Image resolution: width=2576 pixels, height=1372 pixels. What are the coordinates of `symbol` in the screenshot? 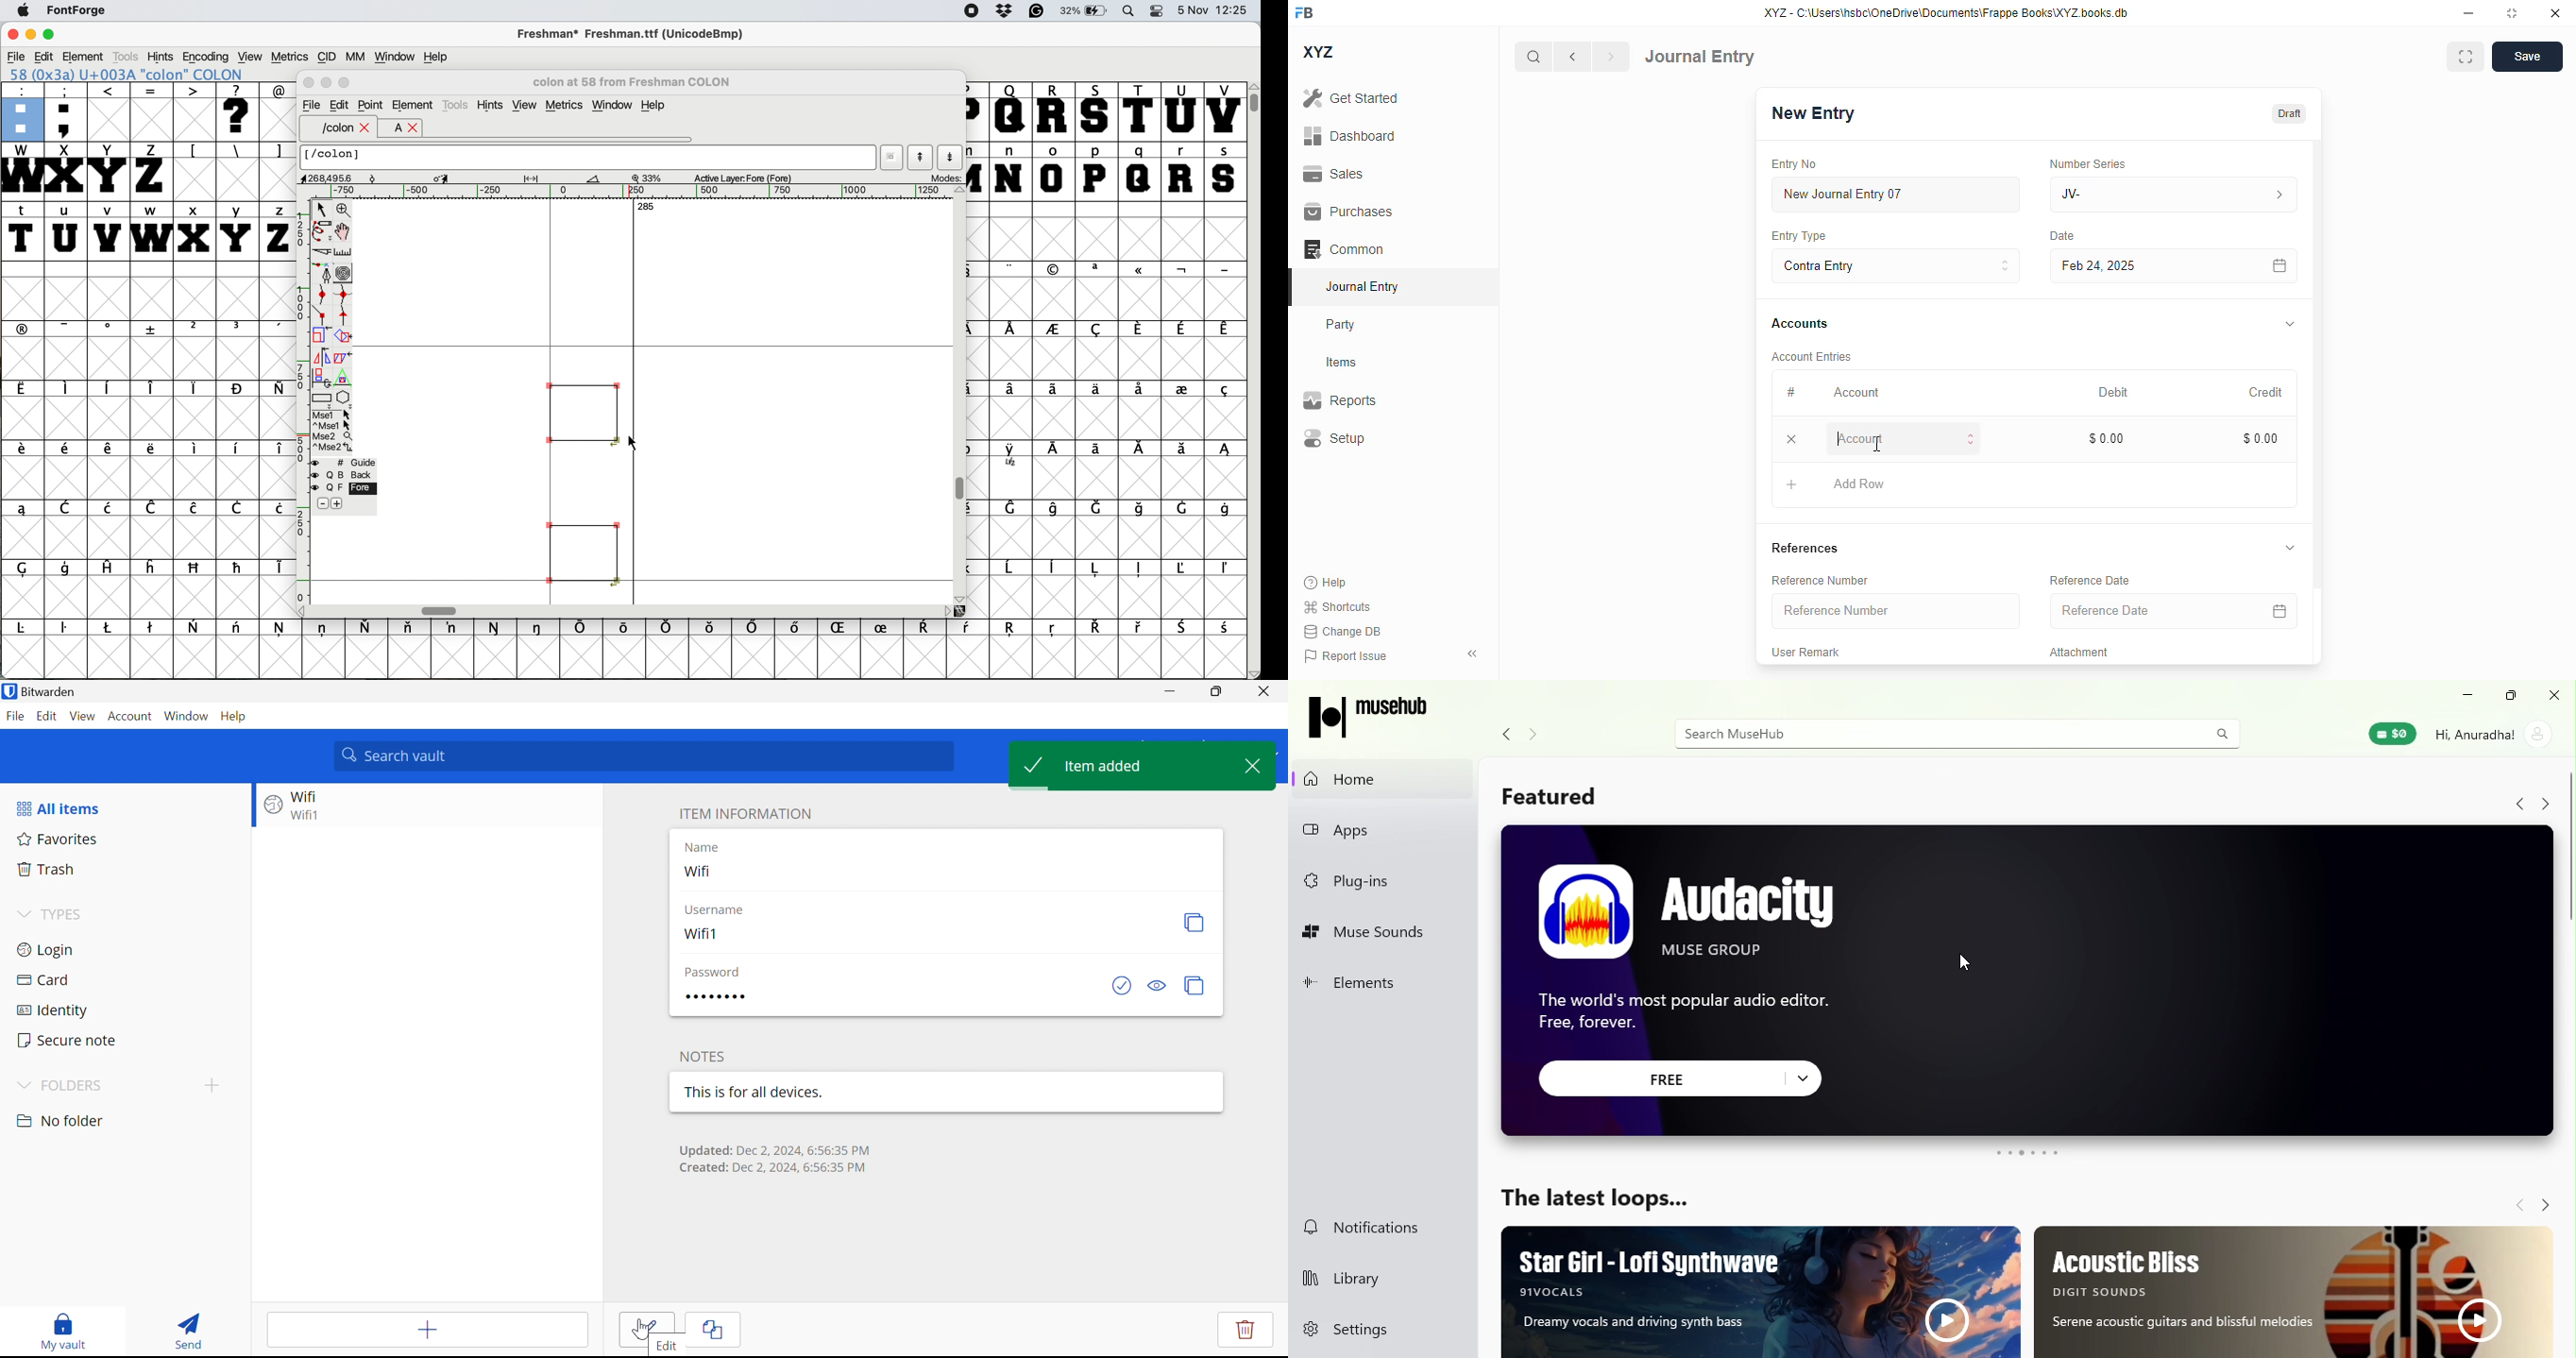 It's located at (929, 628).